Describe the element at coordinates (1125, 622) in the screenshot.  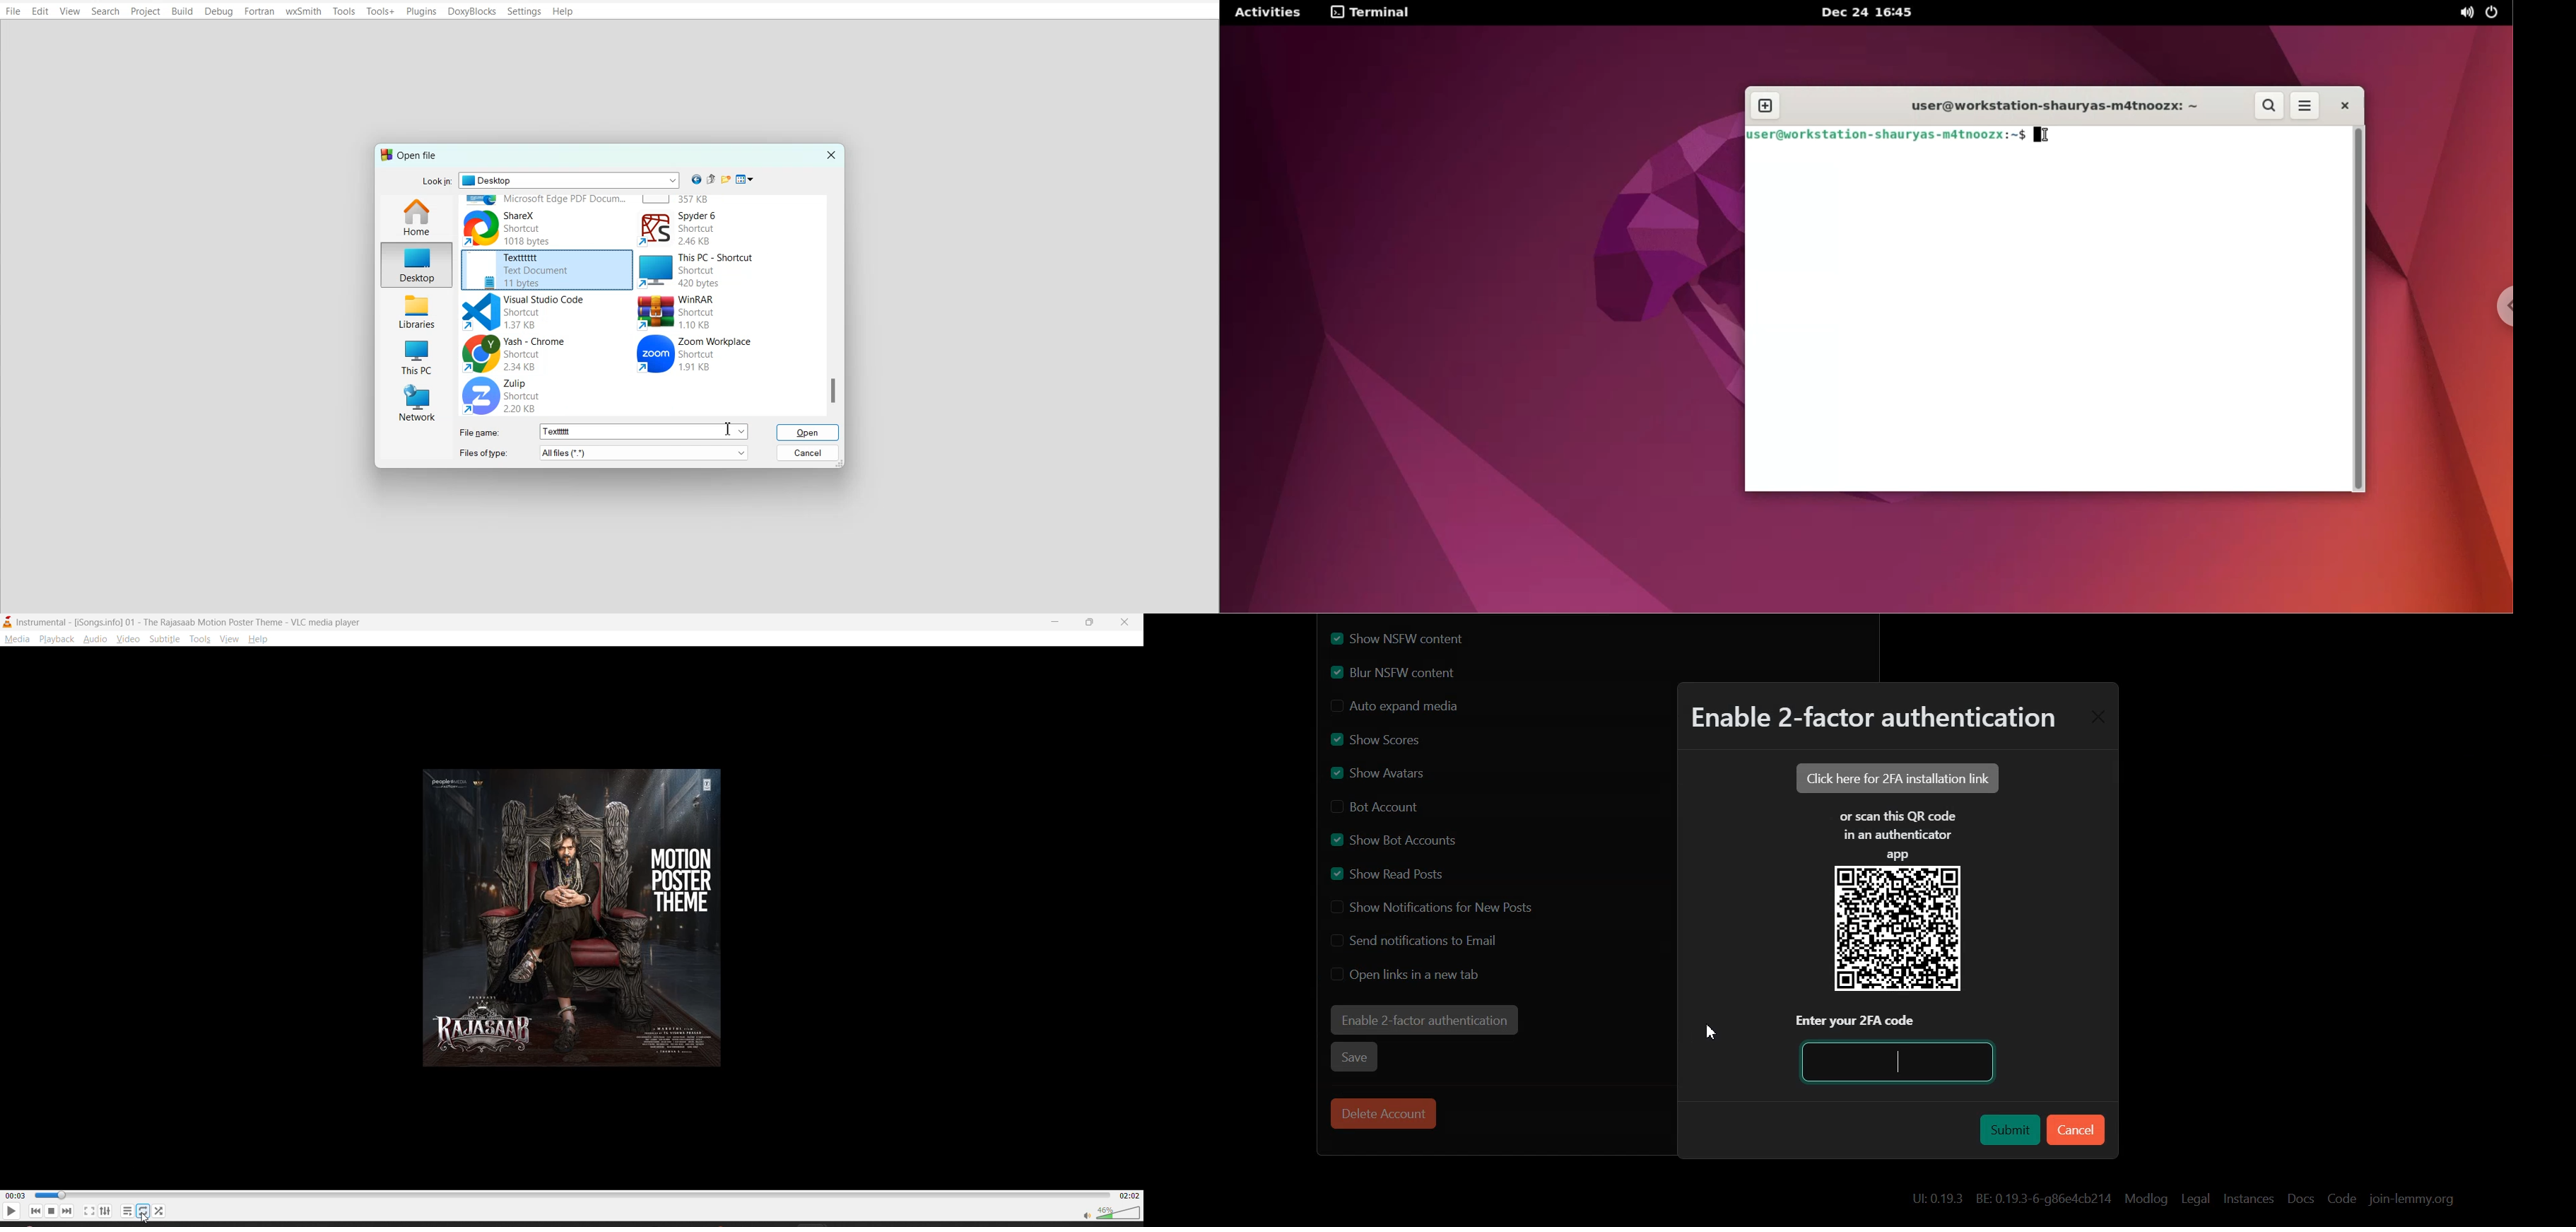
I see `close` at that location.